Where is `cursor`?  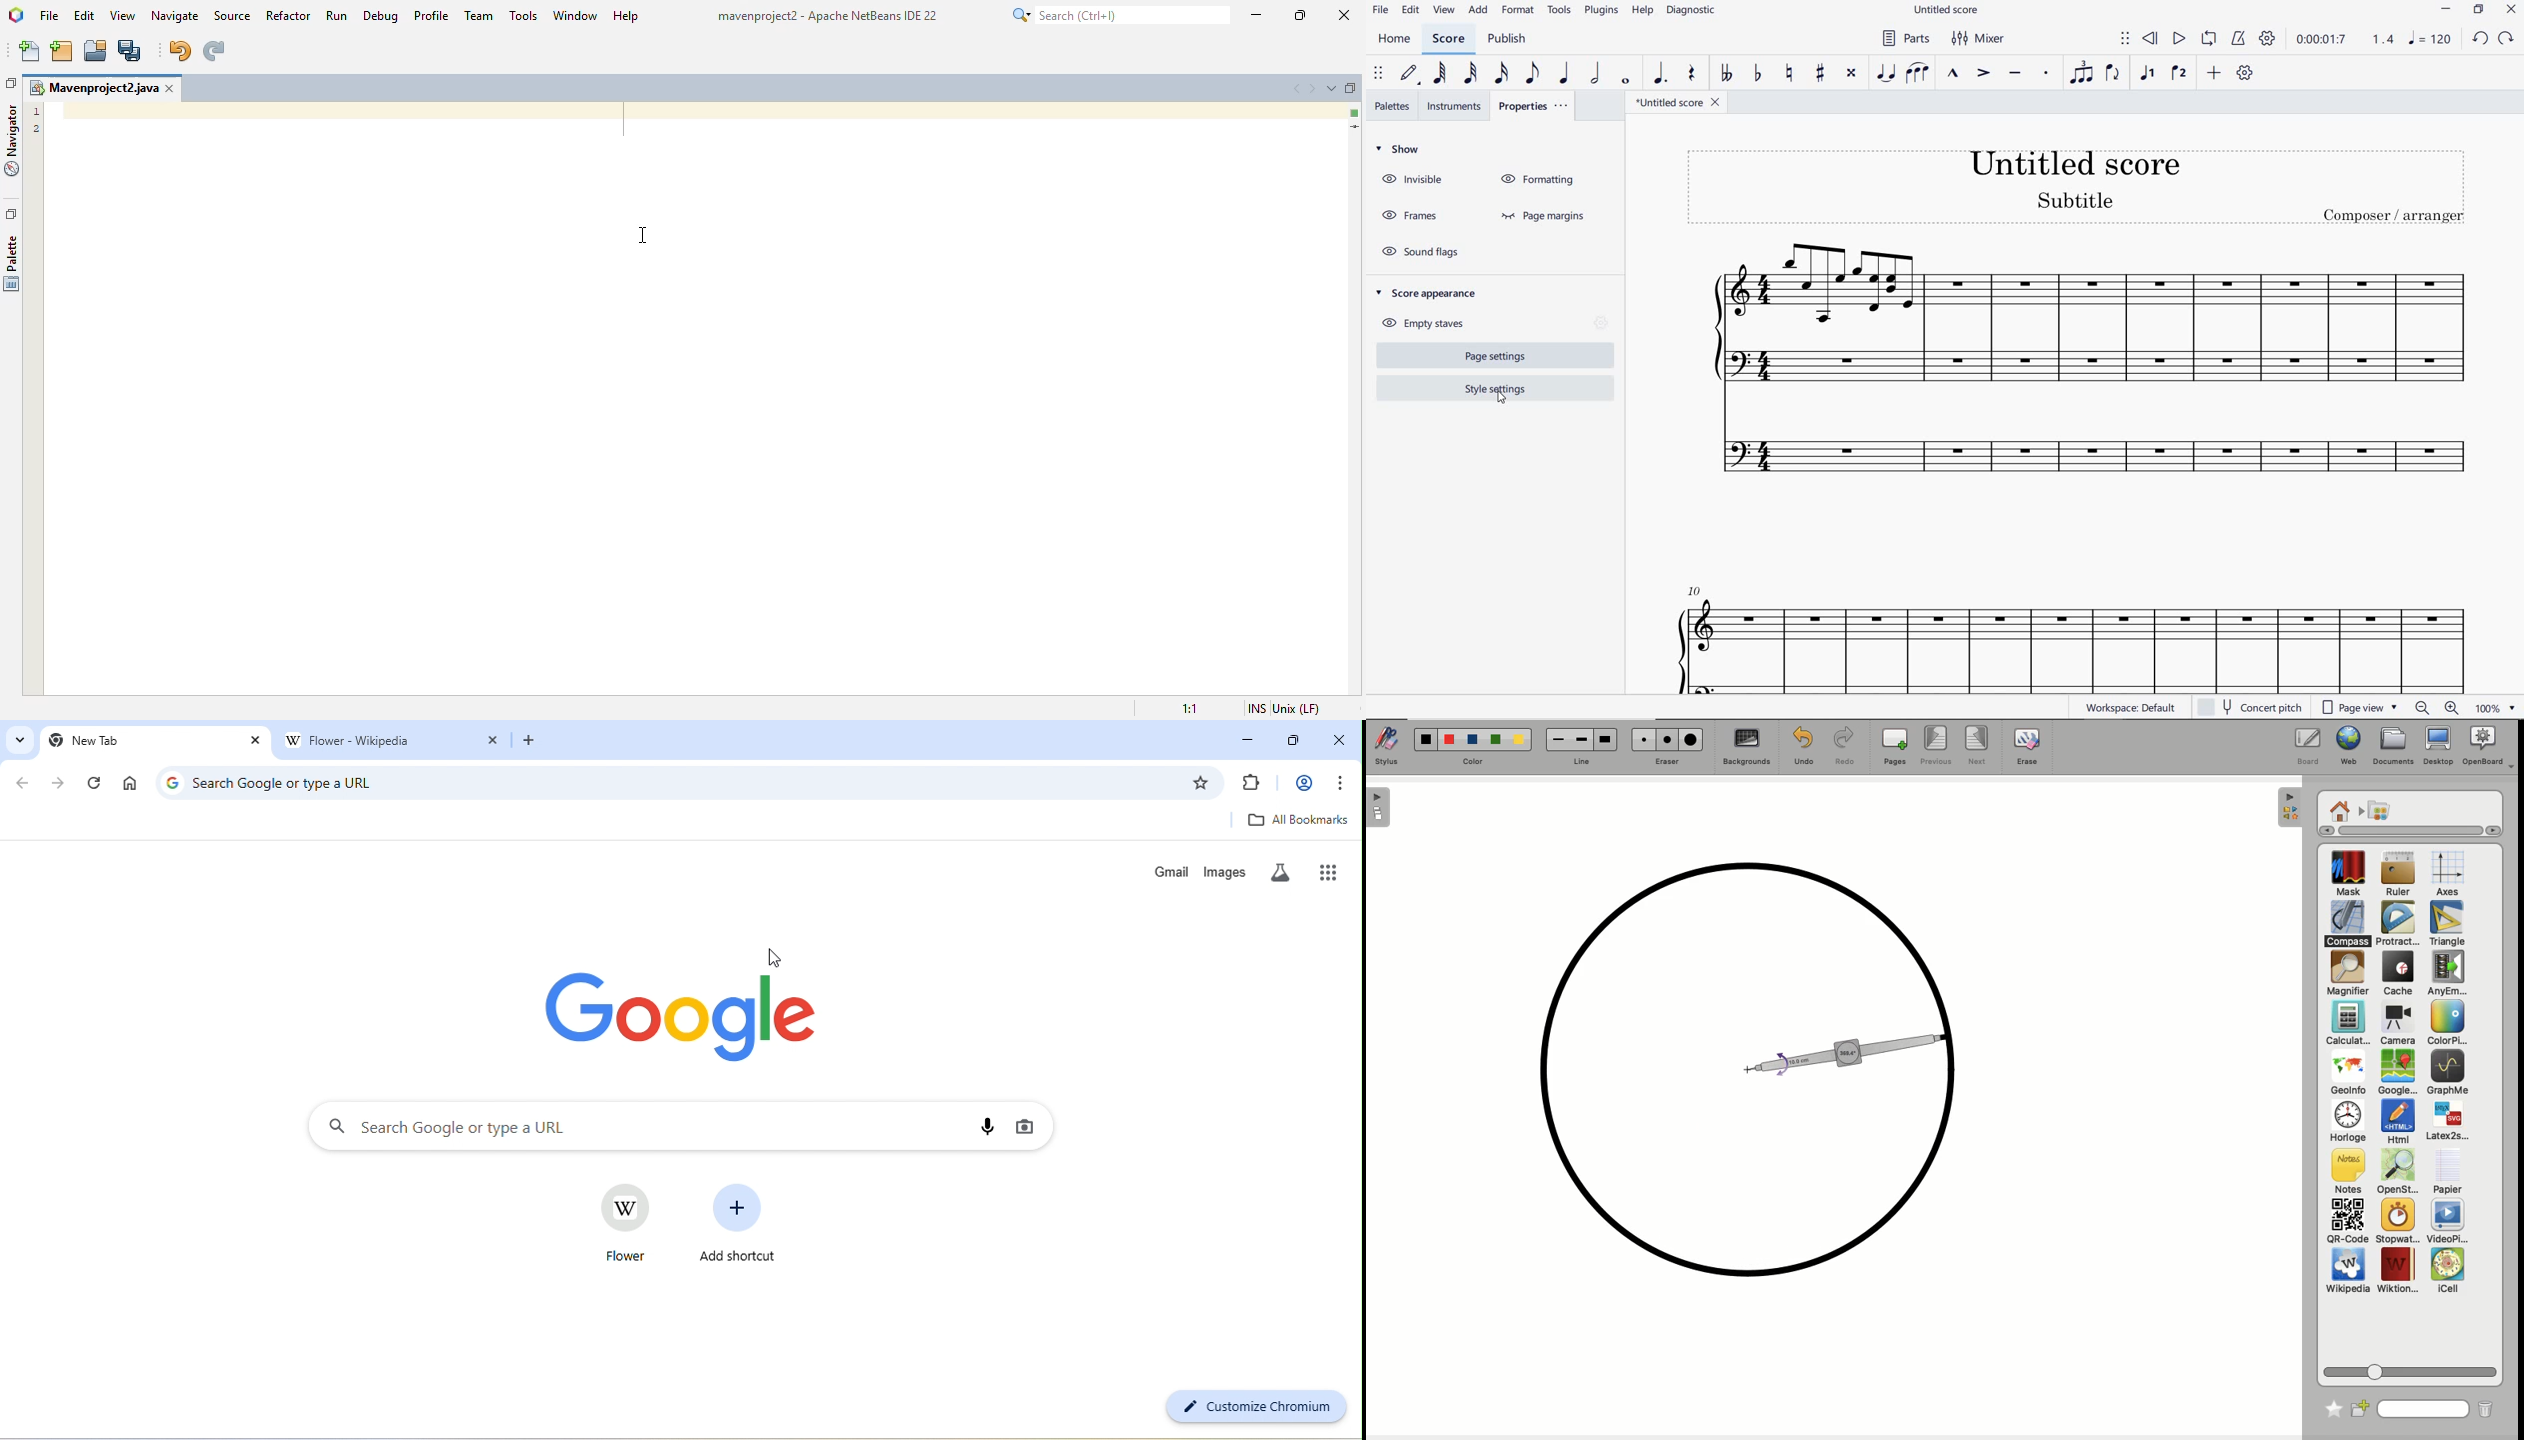 cursor is located at coordinates (1498, 399).